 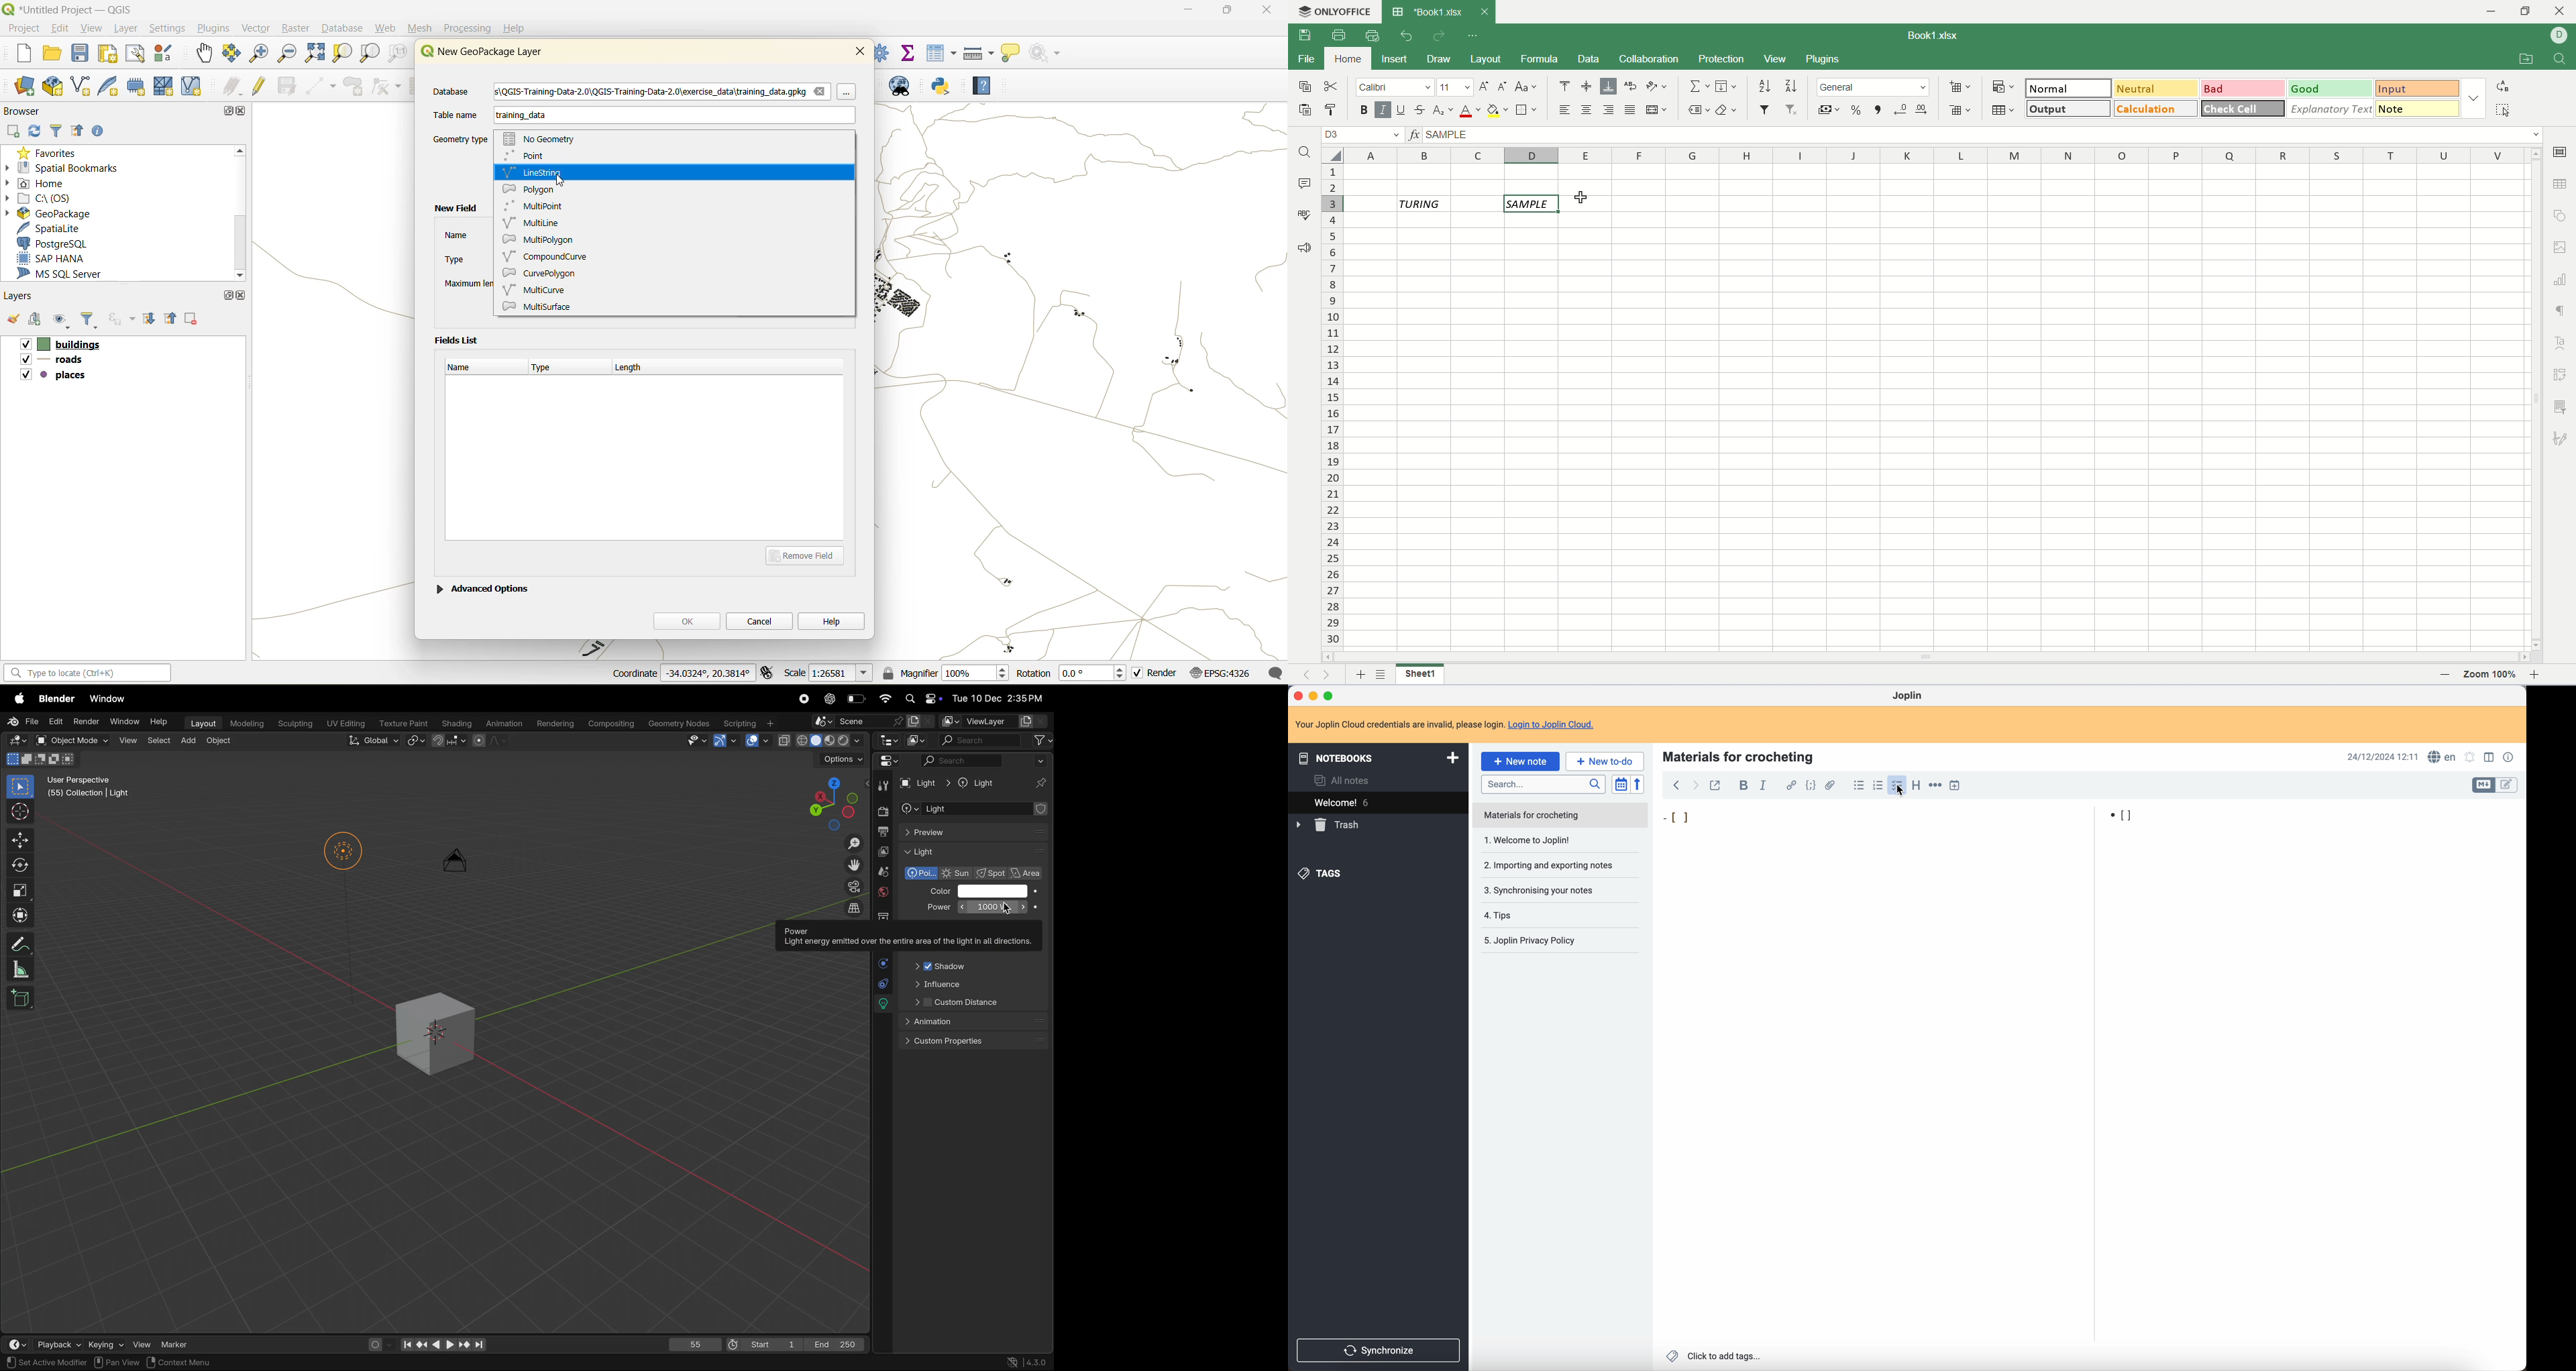 What do you see at coordinates (2383, 757) in the screenshot?
I see `date and hour` at bounding box center [2383, 757].